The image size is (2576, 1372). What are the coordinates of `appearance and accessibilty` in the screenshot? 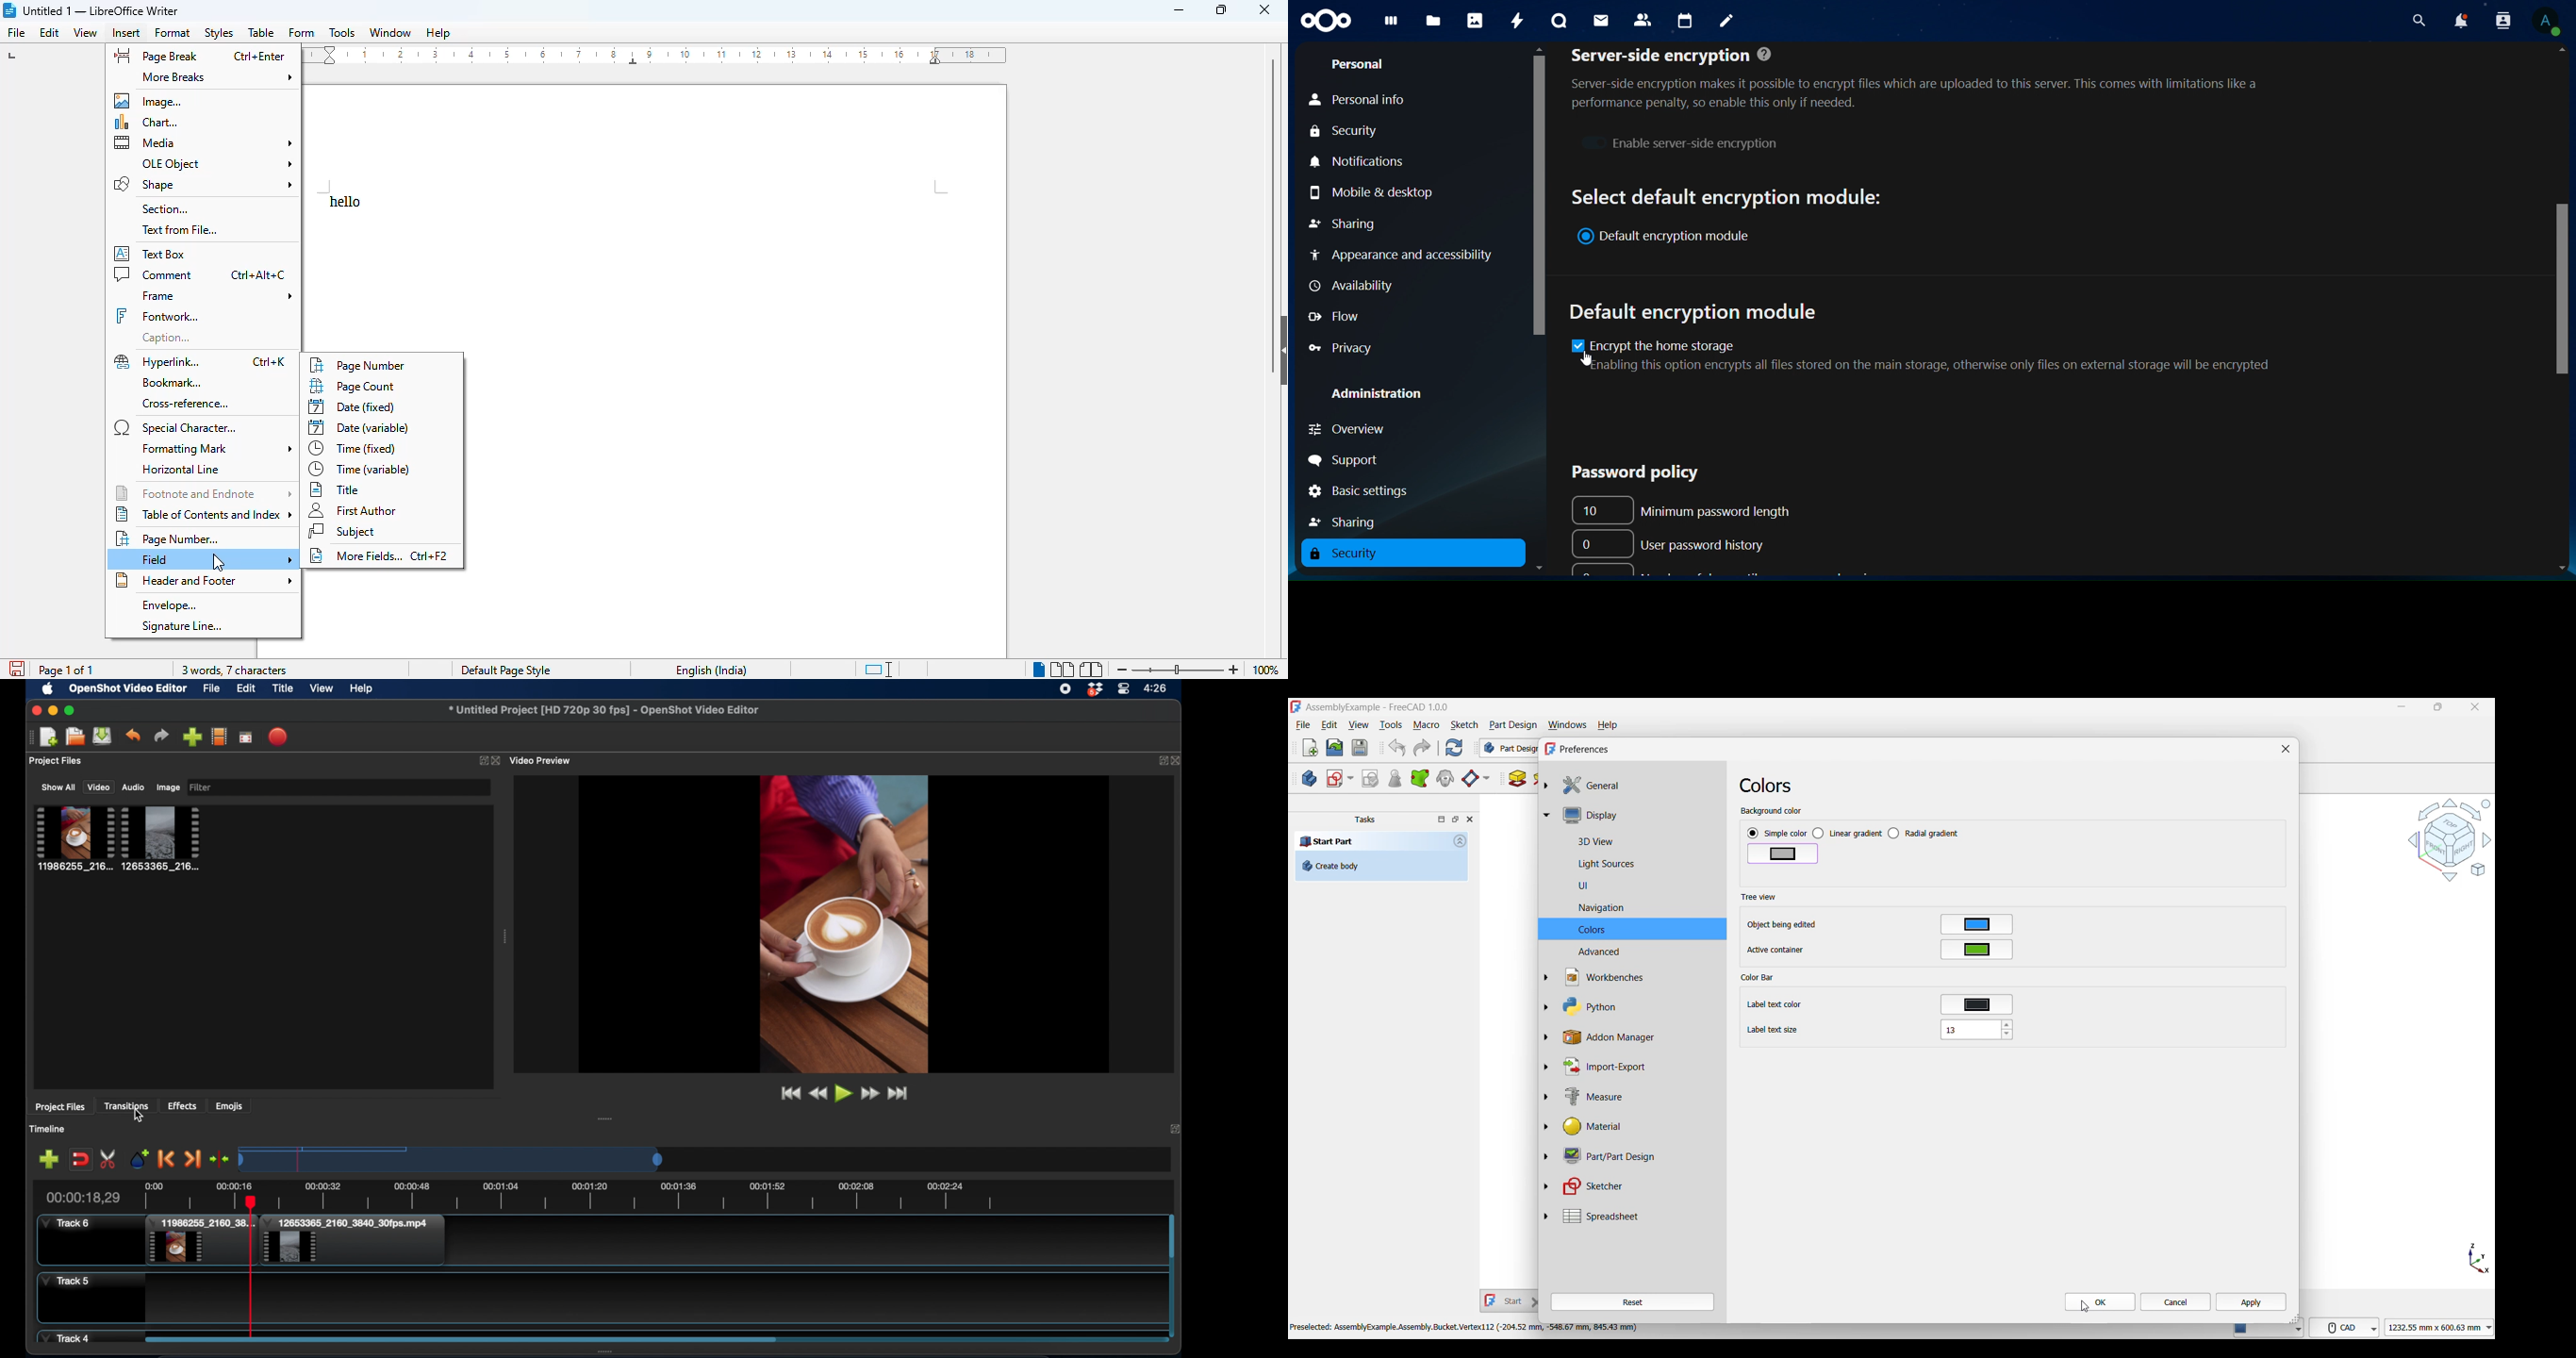 It's located at (1405, 254).